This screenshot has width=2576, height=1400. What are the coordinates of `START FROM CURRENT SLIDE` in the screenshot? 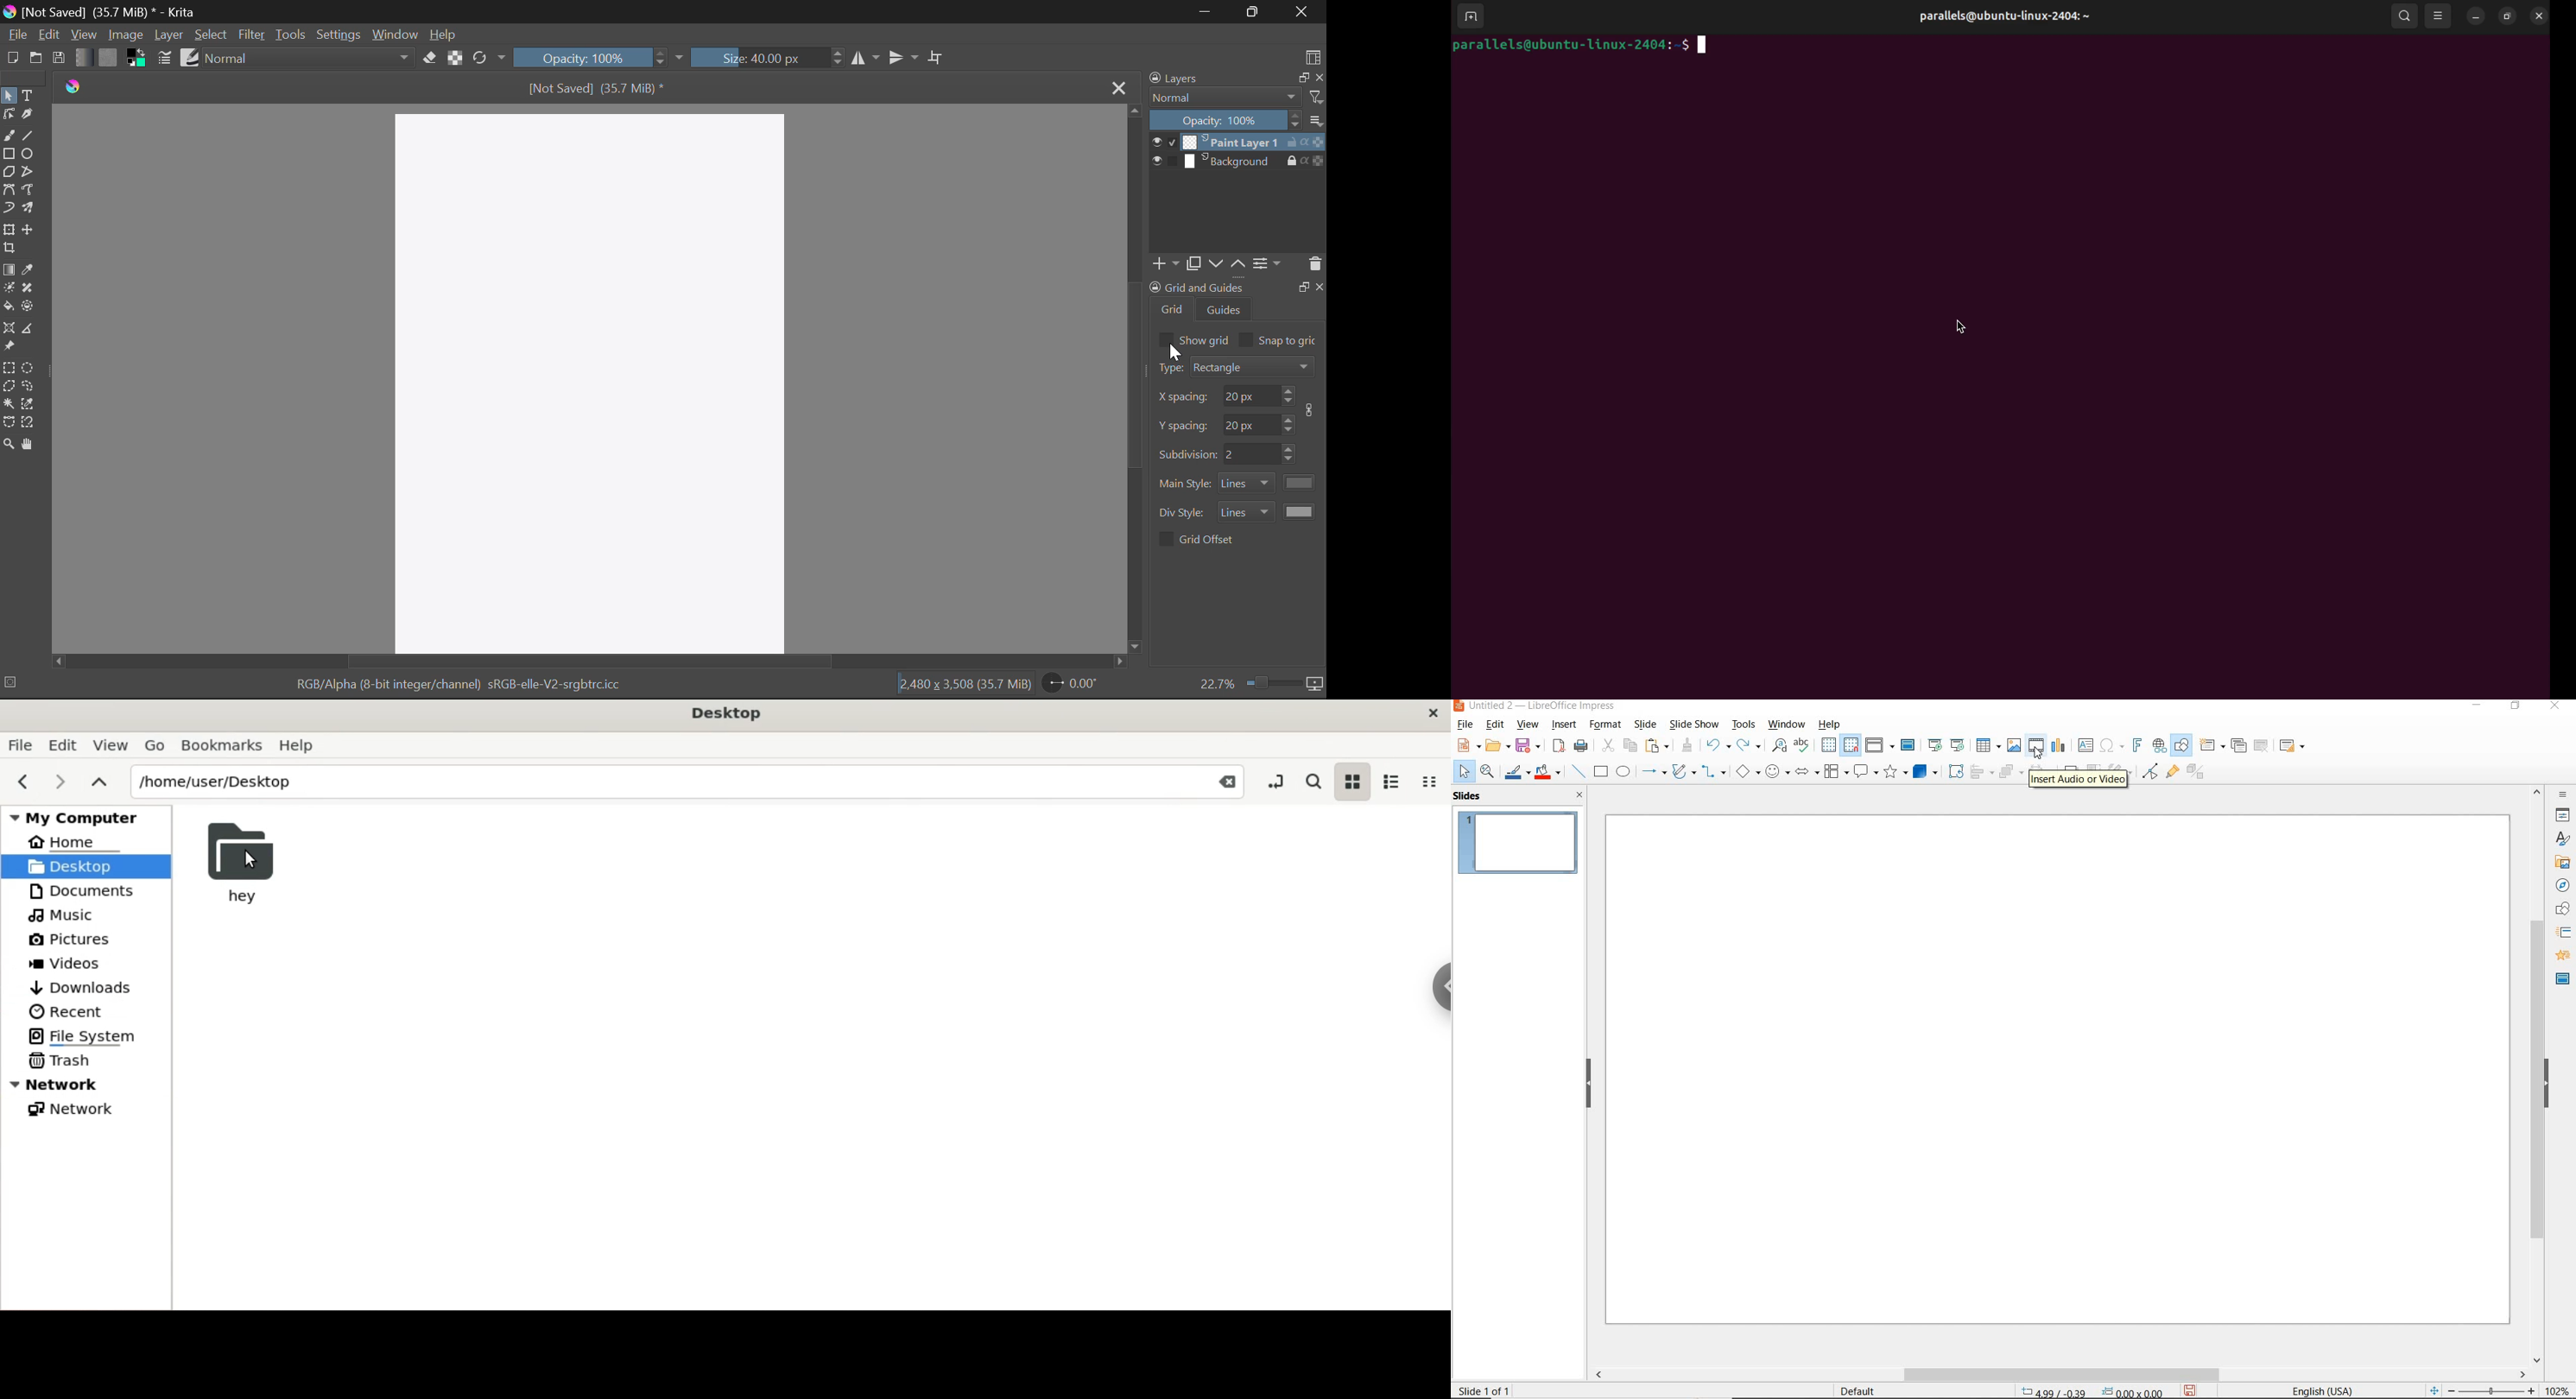 It's located at (1959, 745).